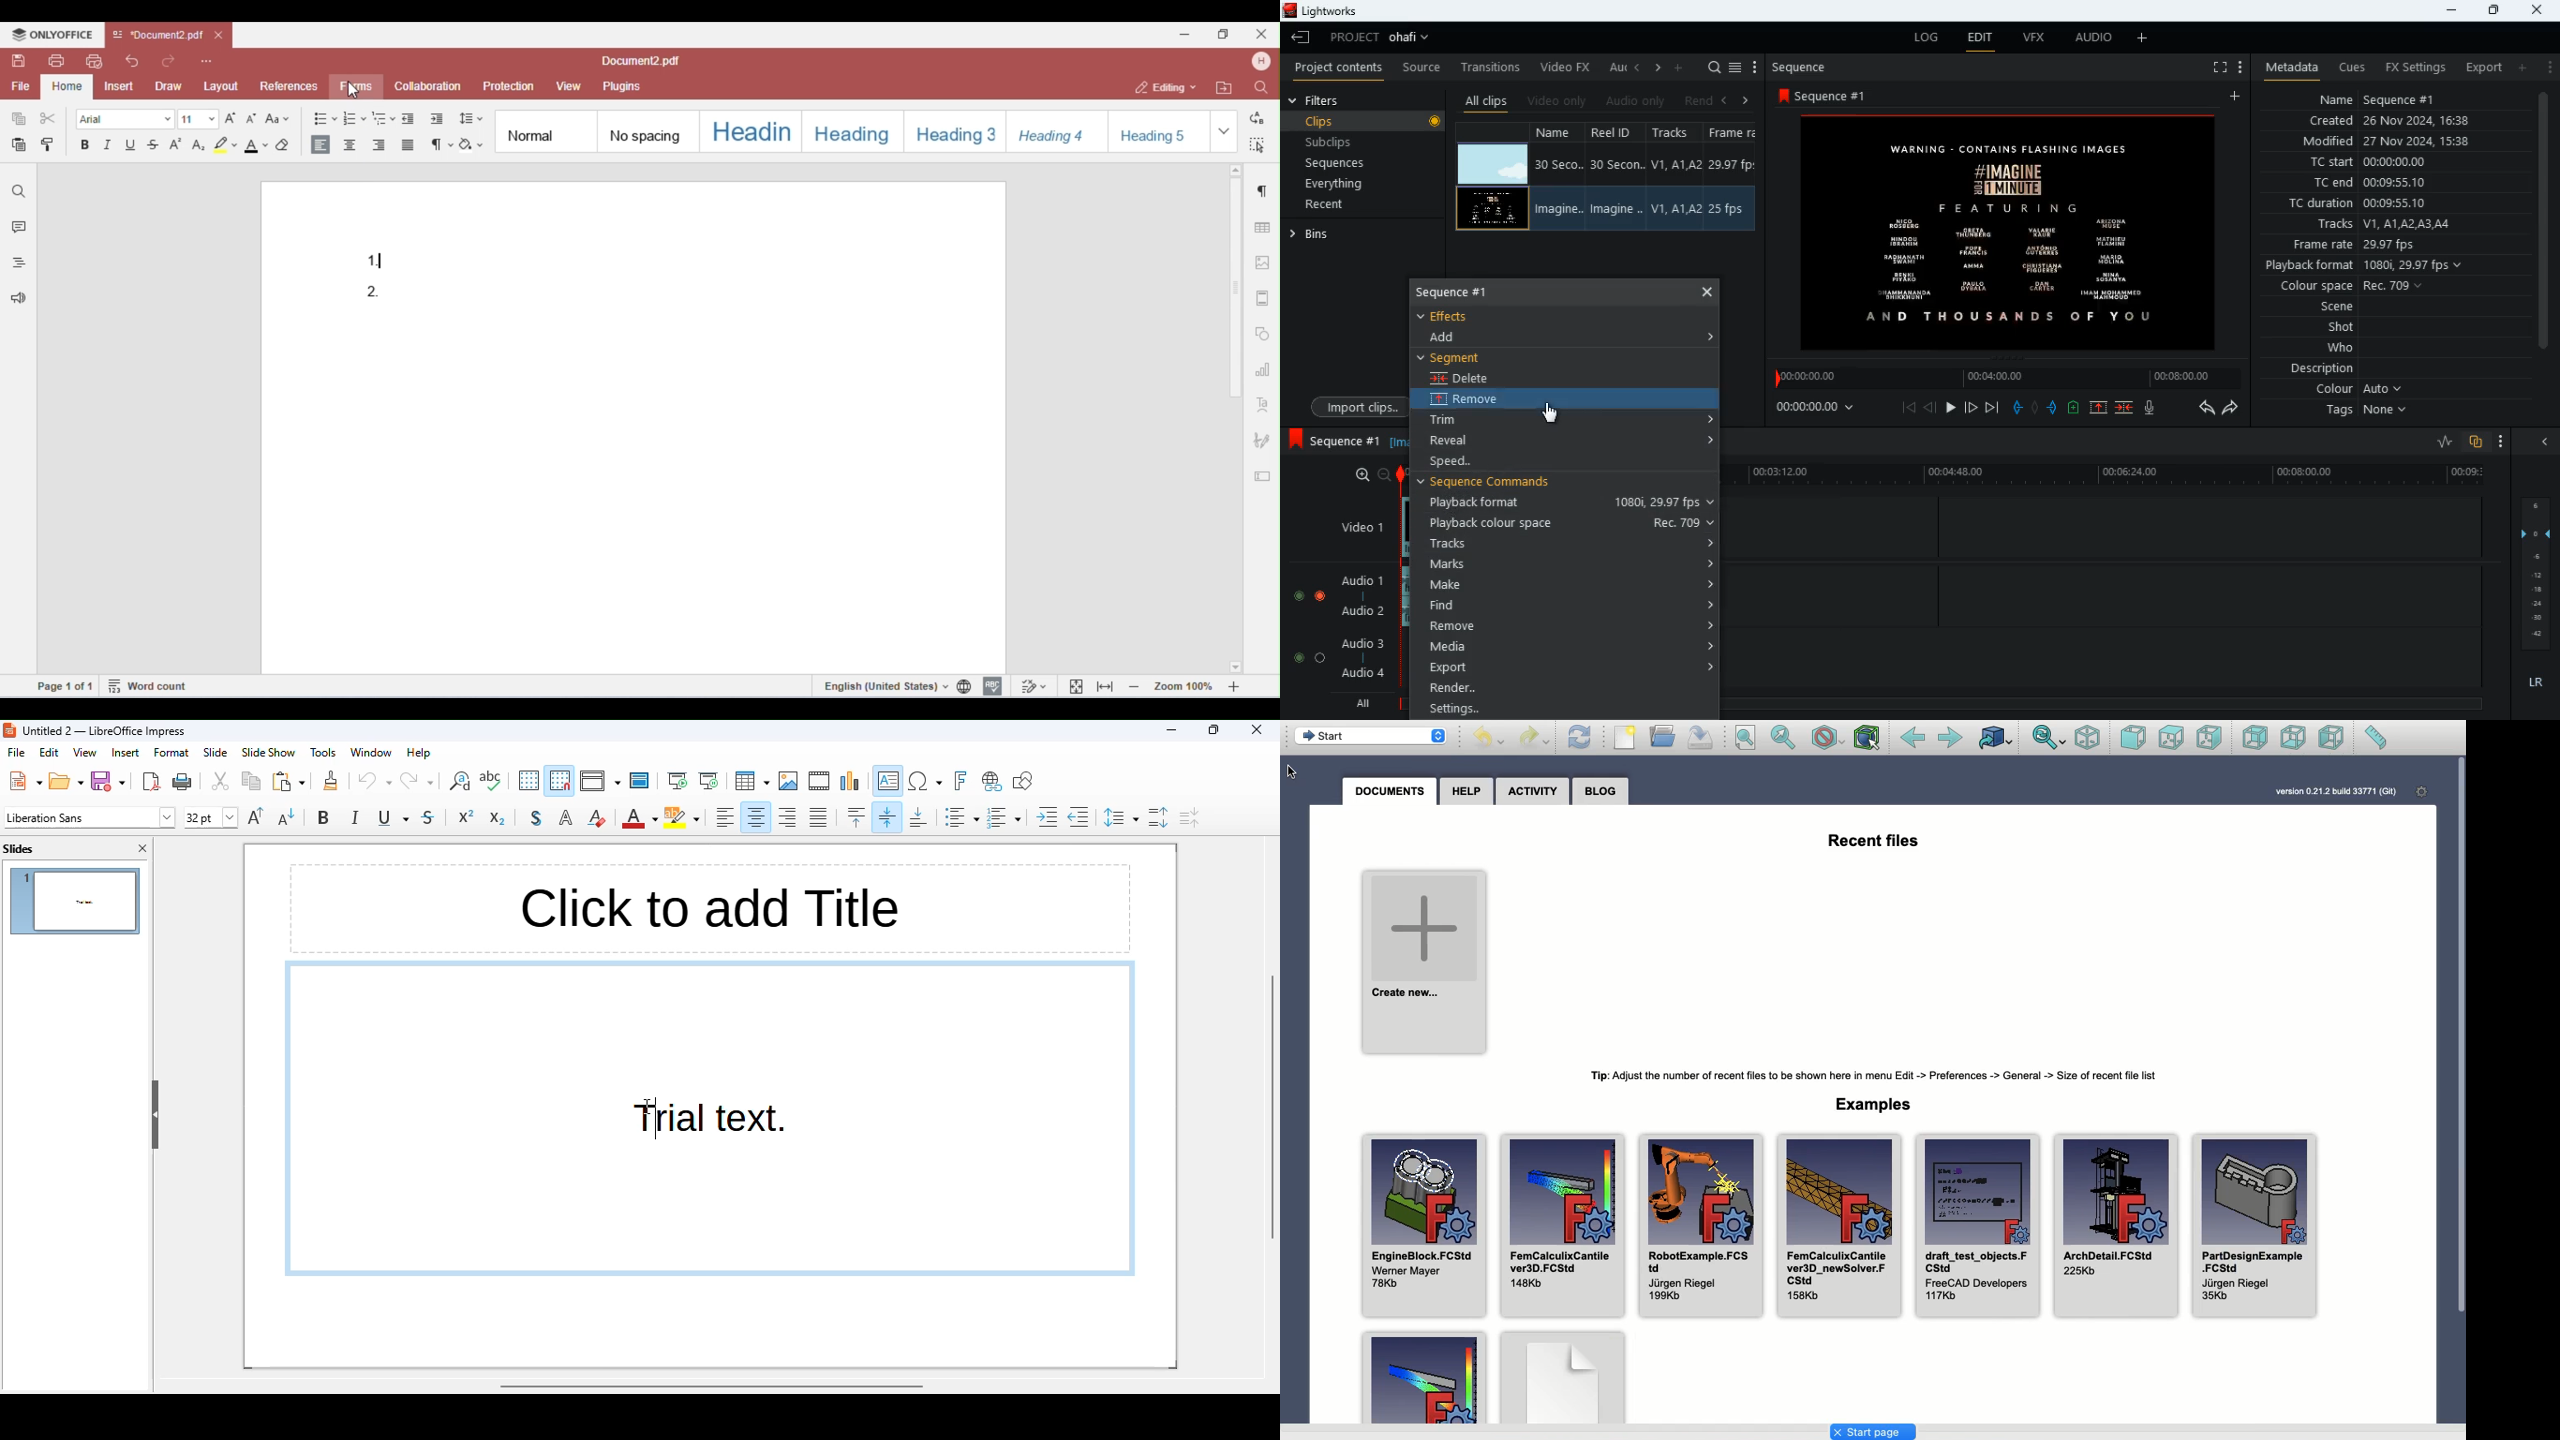  Describe the element at coordinates (1579, 737) in the screenshot. I see `Refresh` at that location.